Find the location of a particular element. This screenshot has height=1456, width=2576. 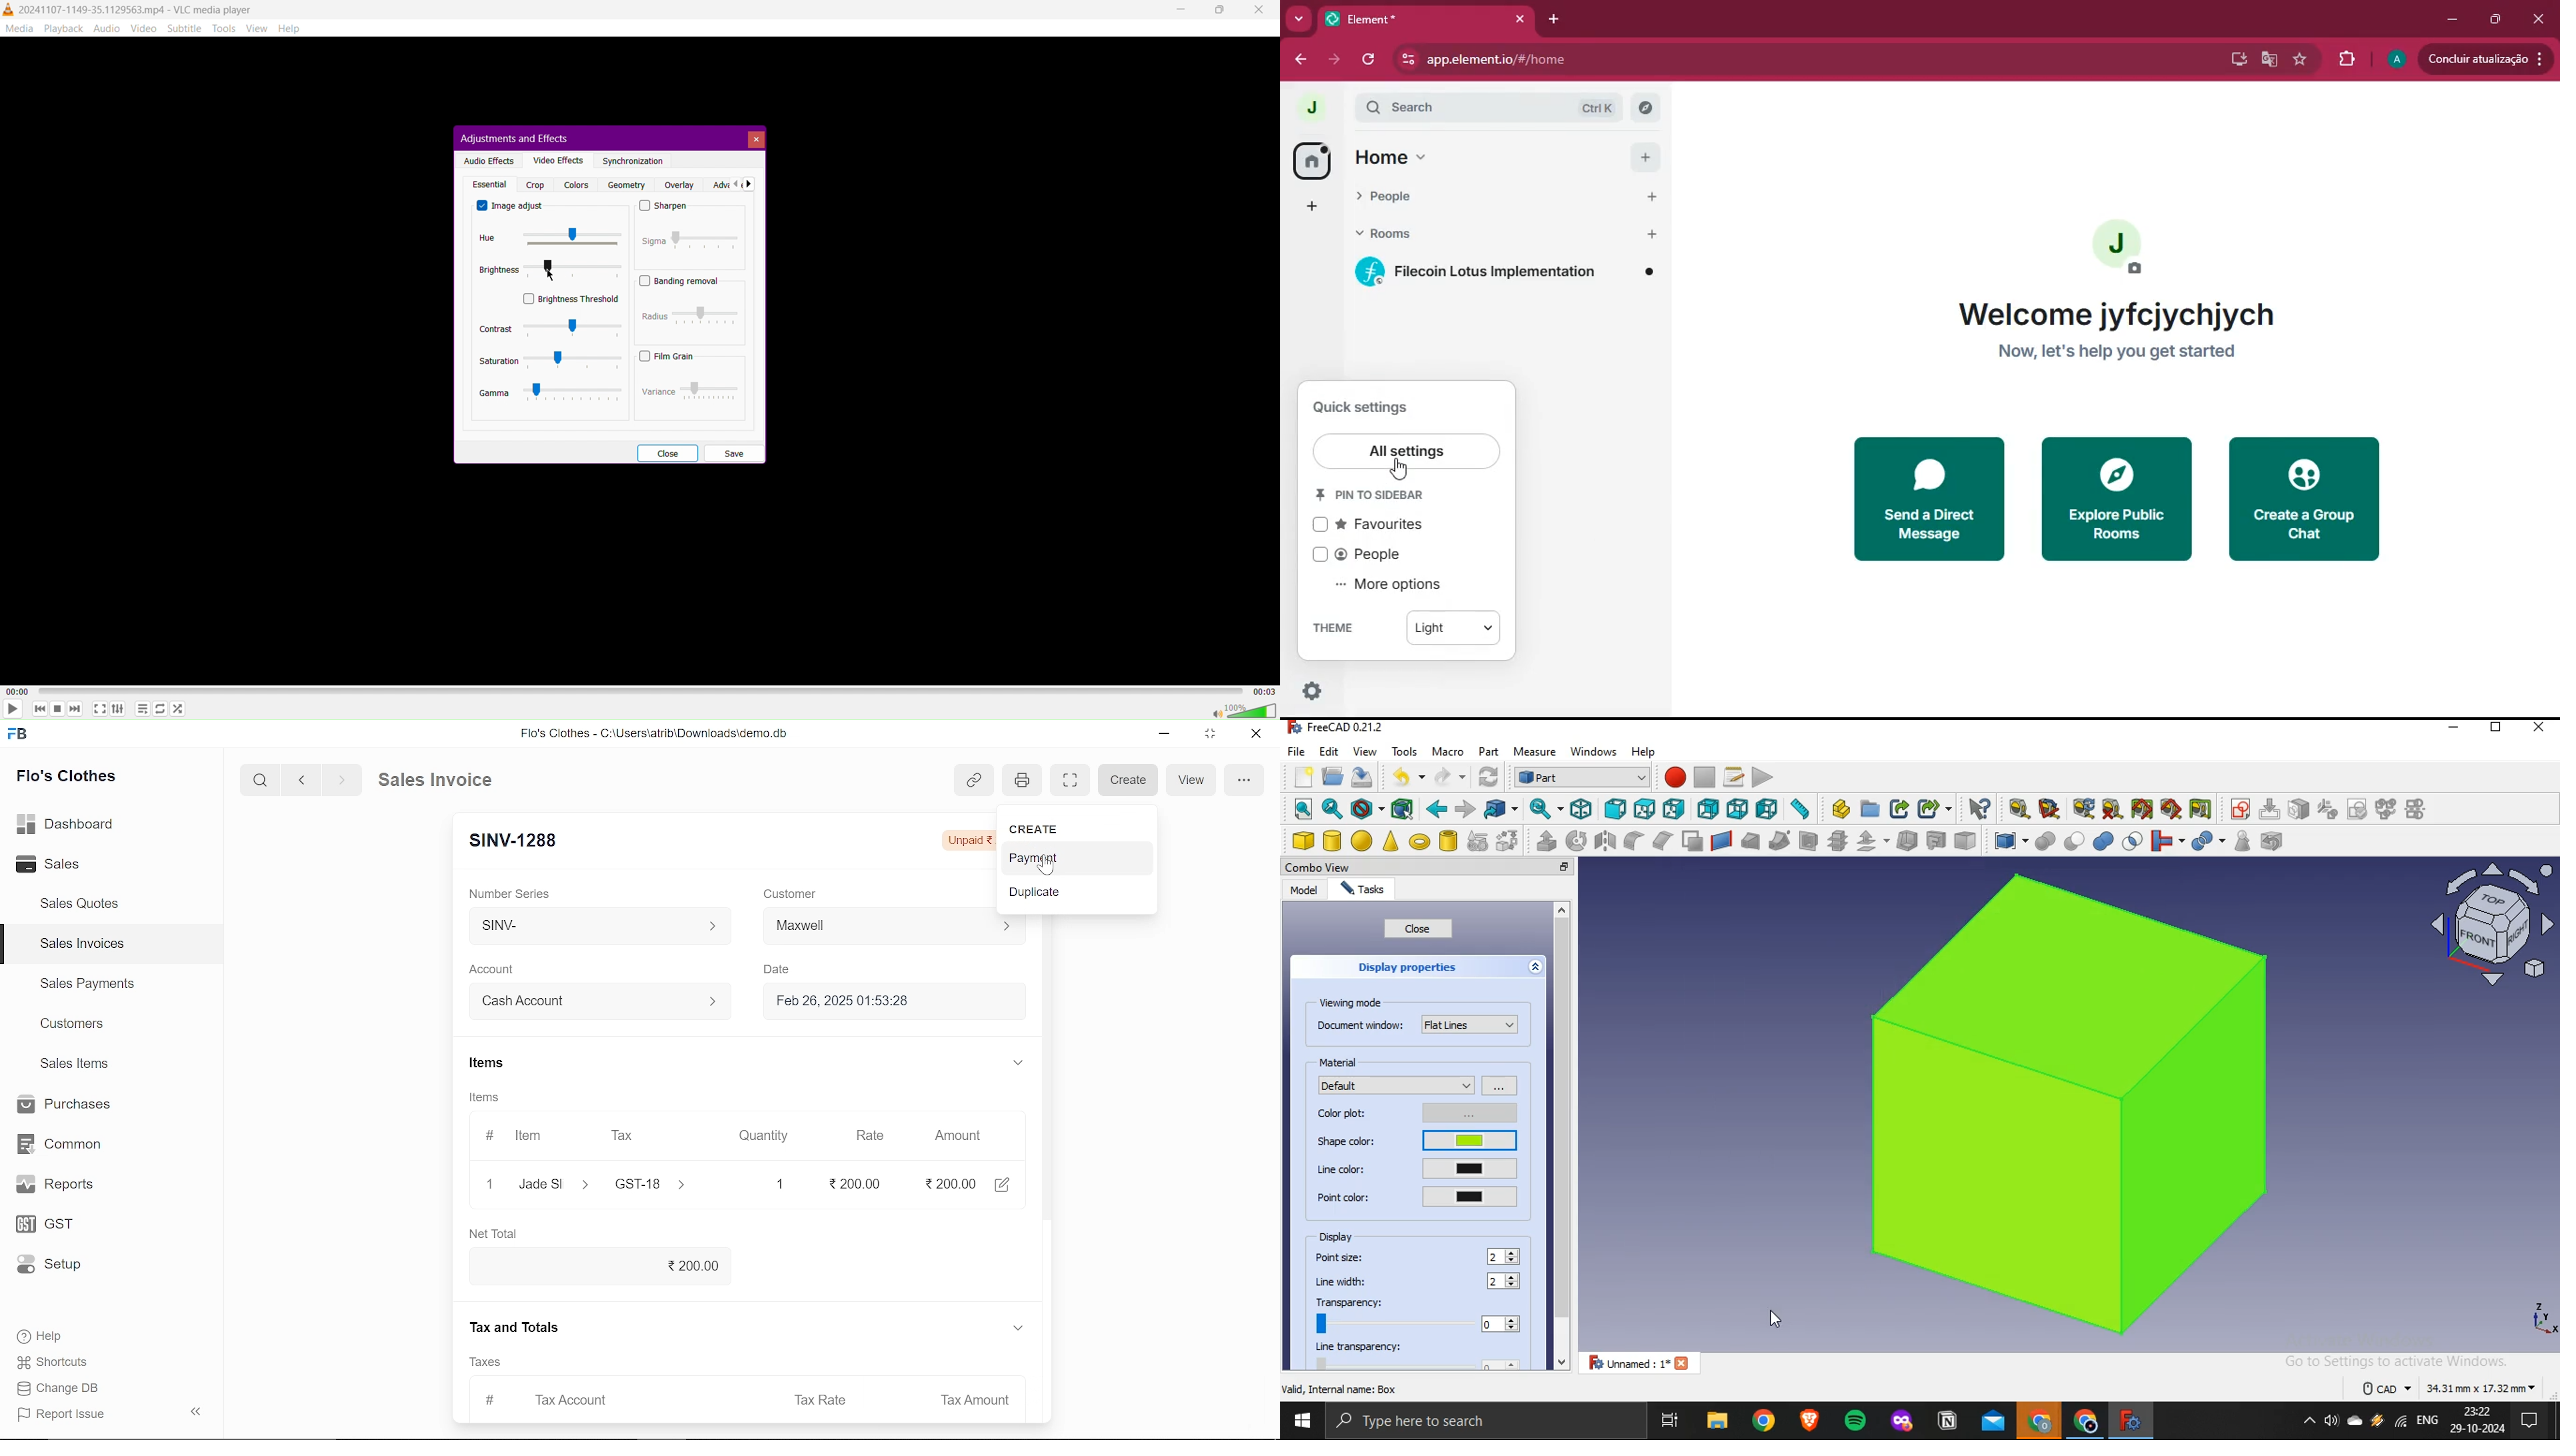

minimize is located at coordinates (1166, 736).